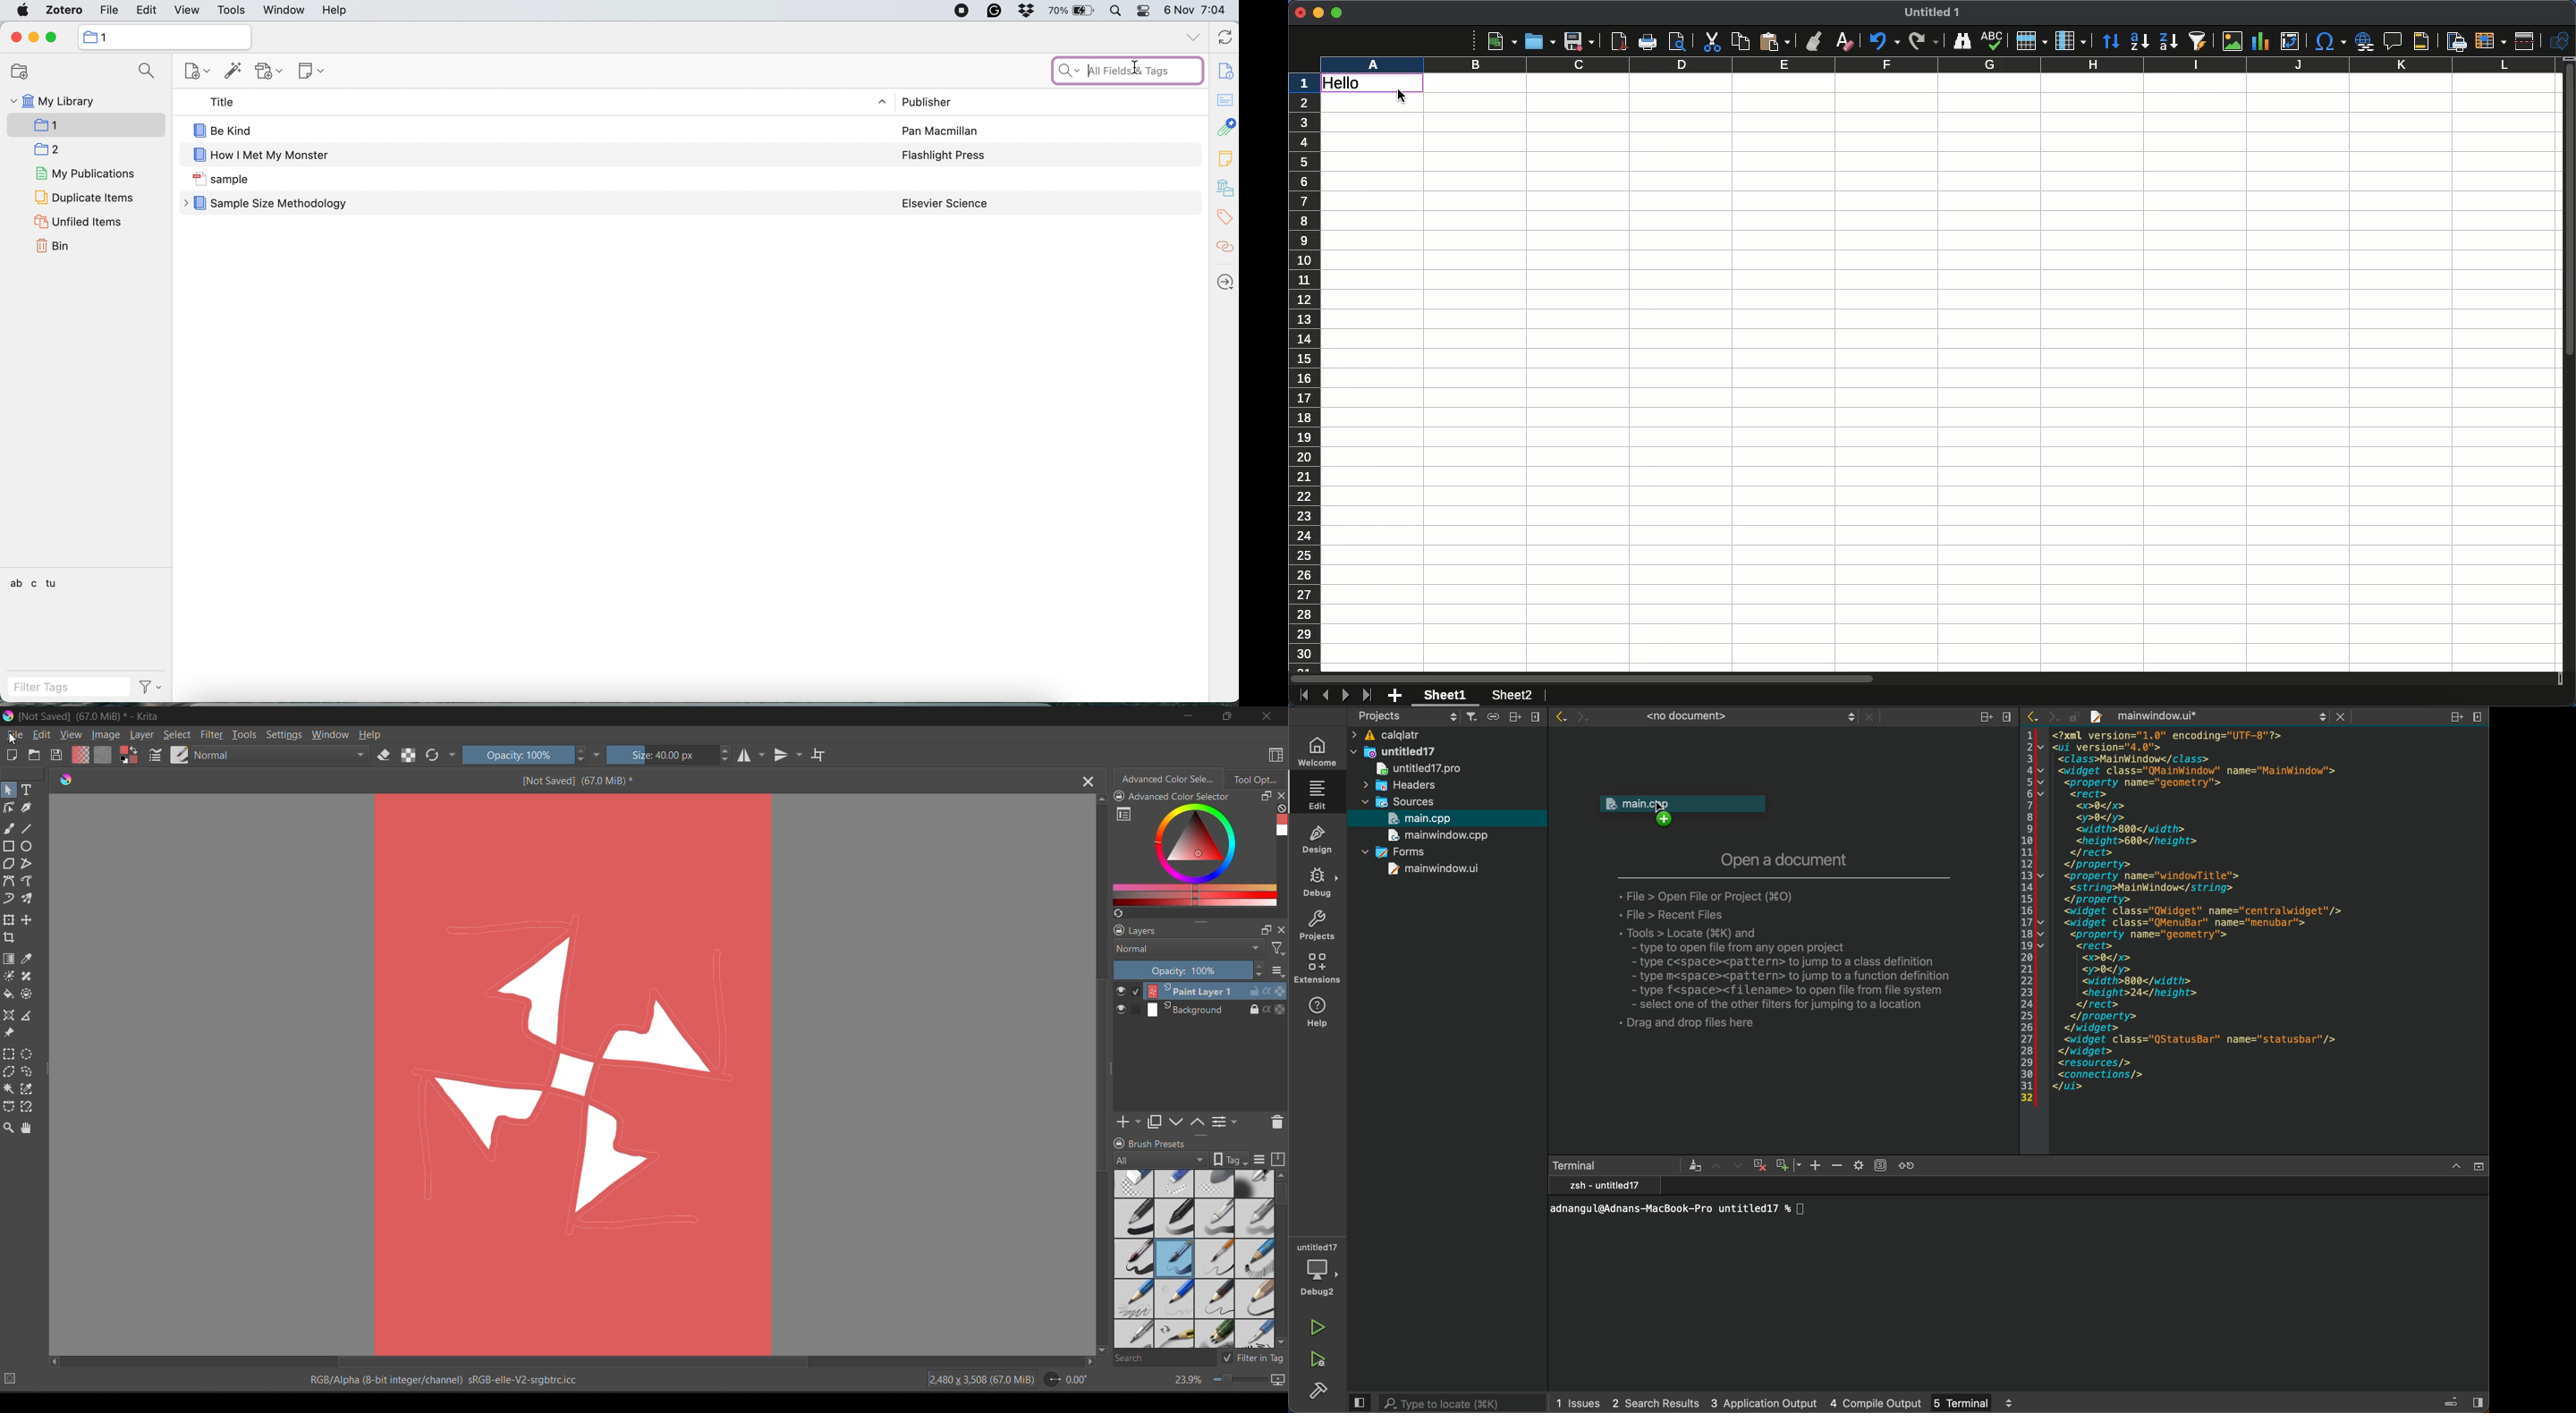 The image size is (2576, 1428). What do you see at coordinates (34, 583) in the screenshot?
I see `ab c tu` at bounding box center [34, 583].